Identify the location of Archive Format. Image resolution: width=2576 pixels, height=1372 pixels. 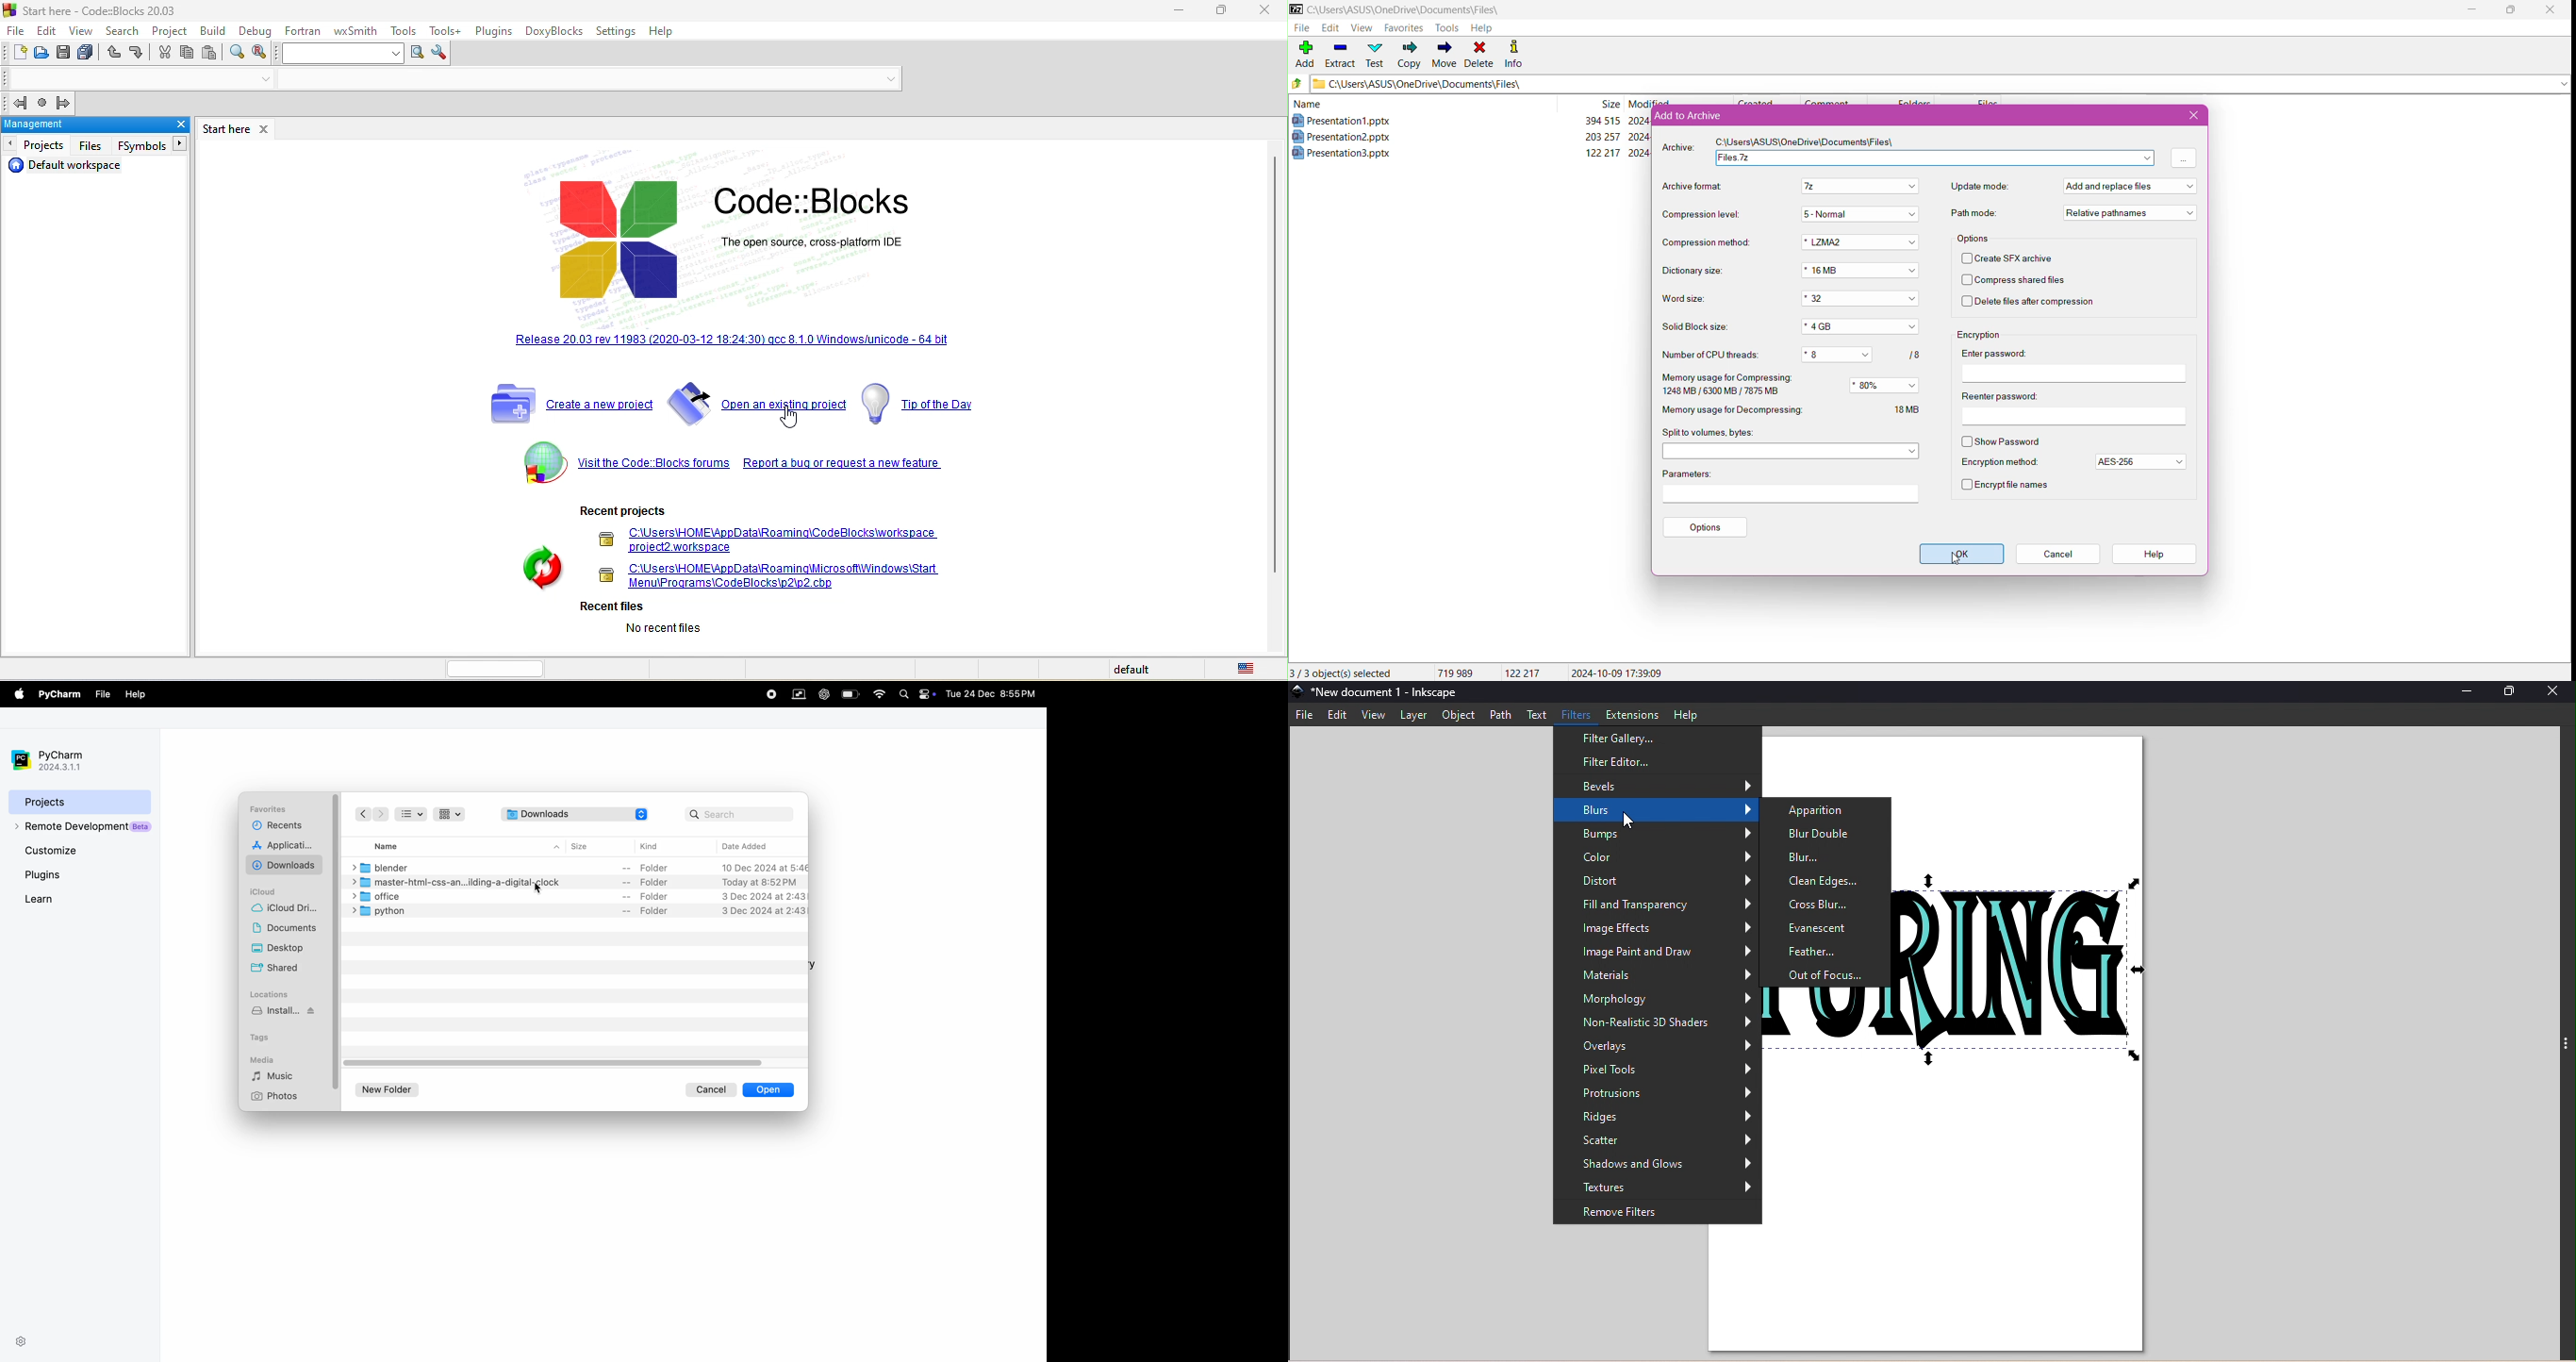
(1689, 185).